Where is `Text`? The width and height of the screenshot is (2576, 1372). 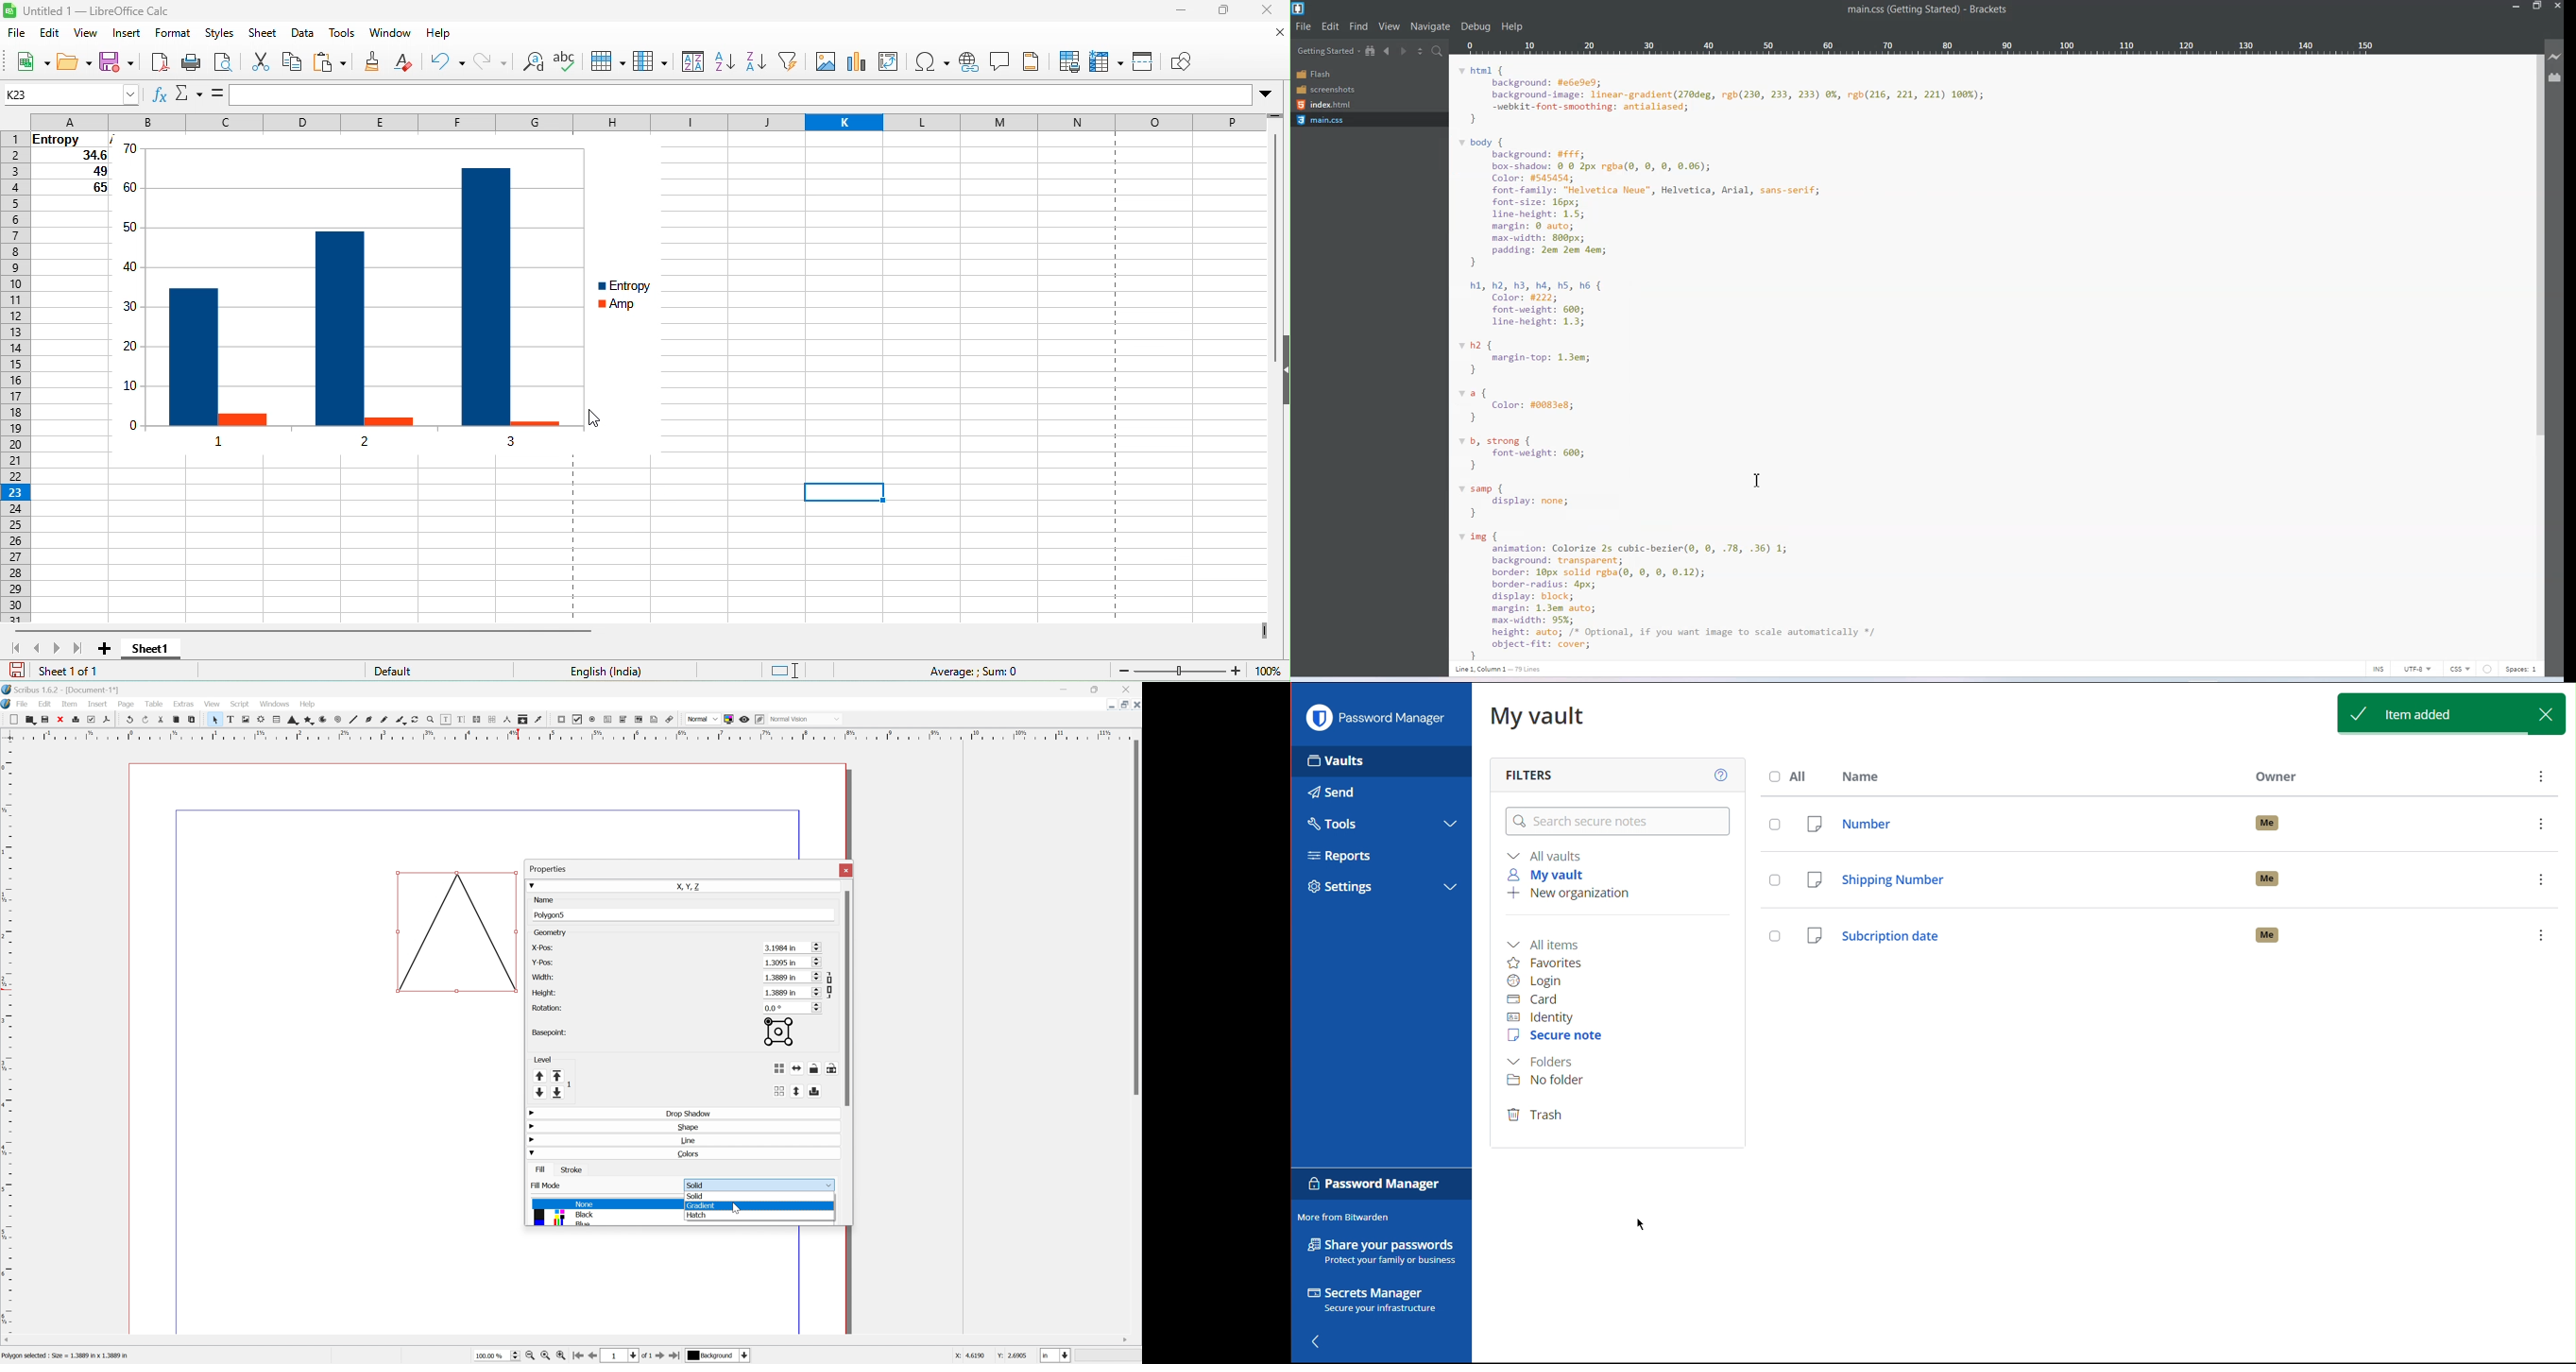
Text is located at coordinates (70, 1355).